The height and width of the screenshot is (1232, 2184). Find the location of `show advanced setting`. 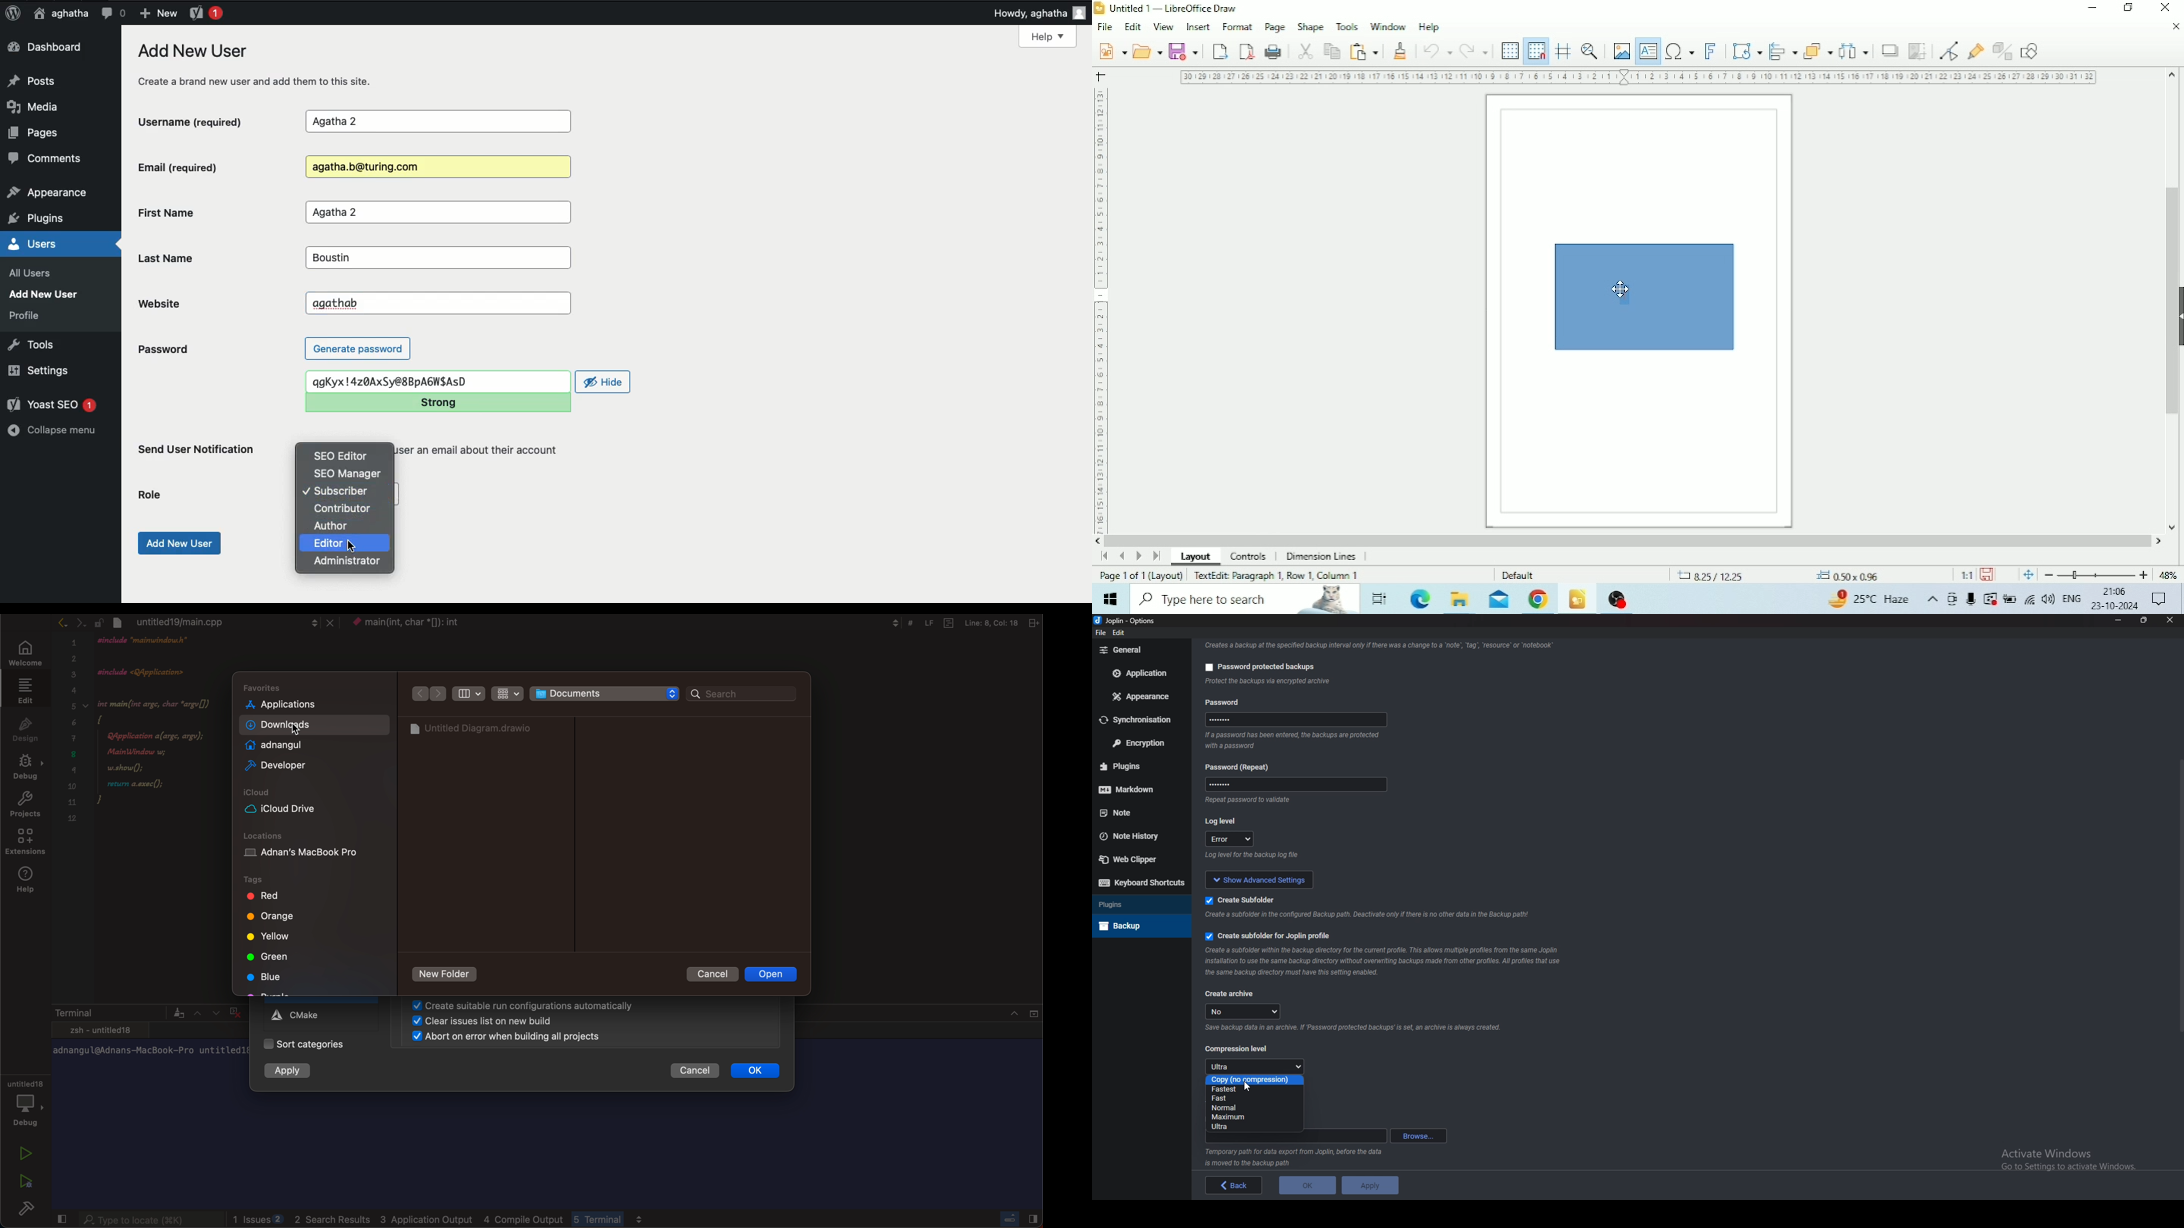

show advanced setting is located at coordinates (1267, 880).